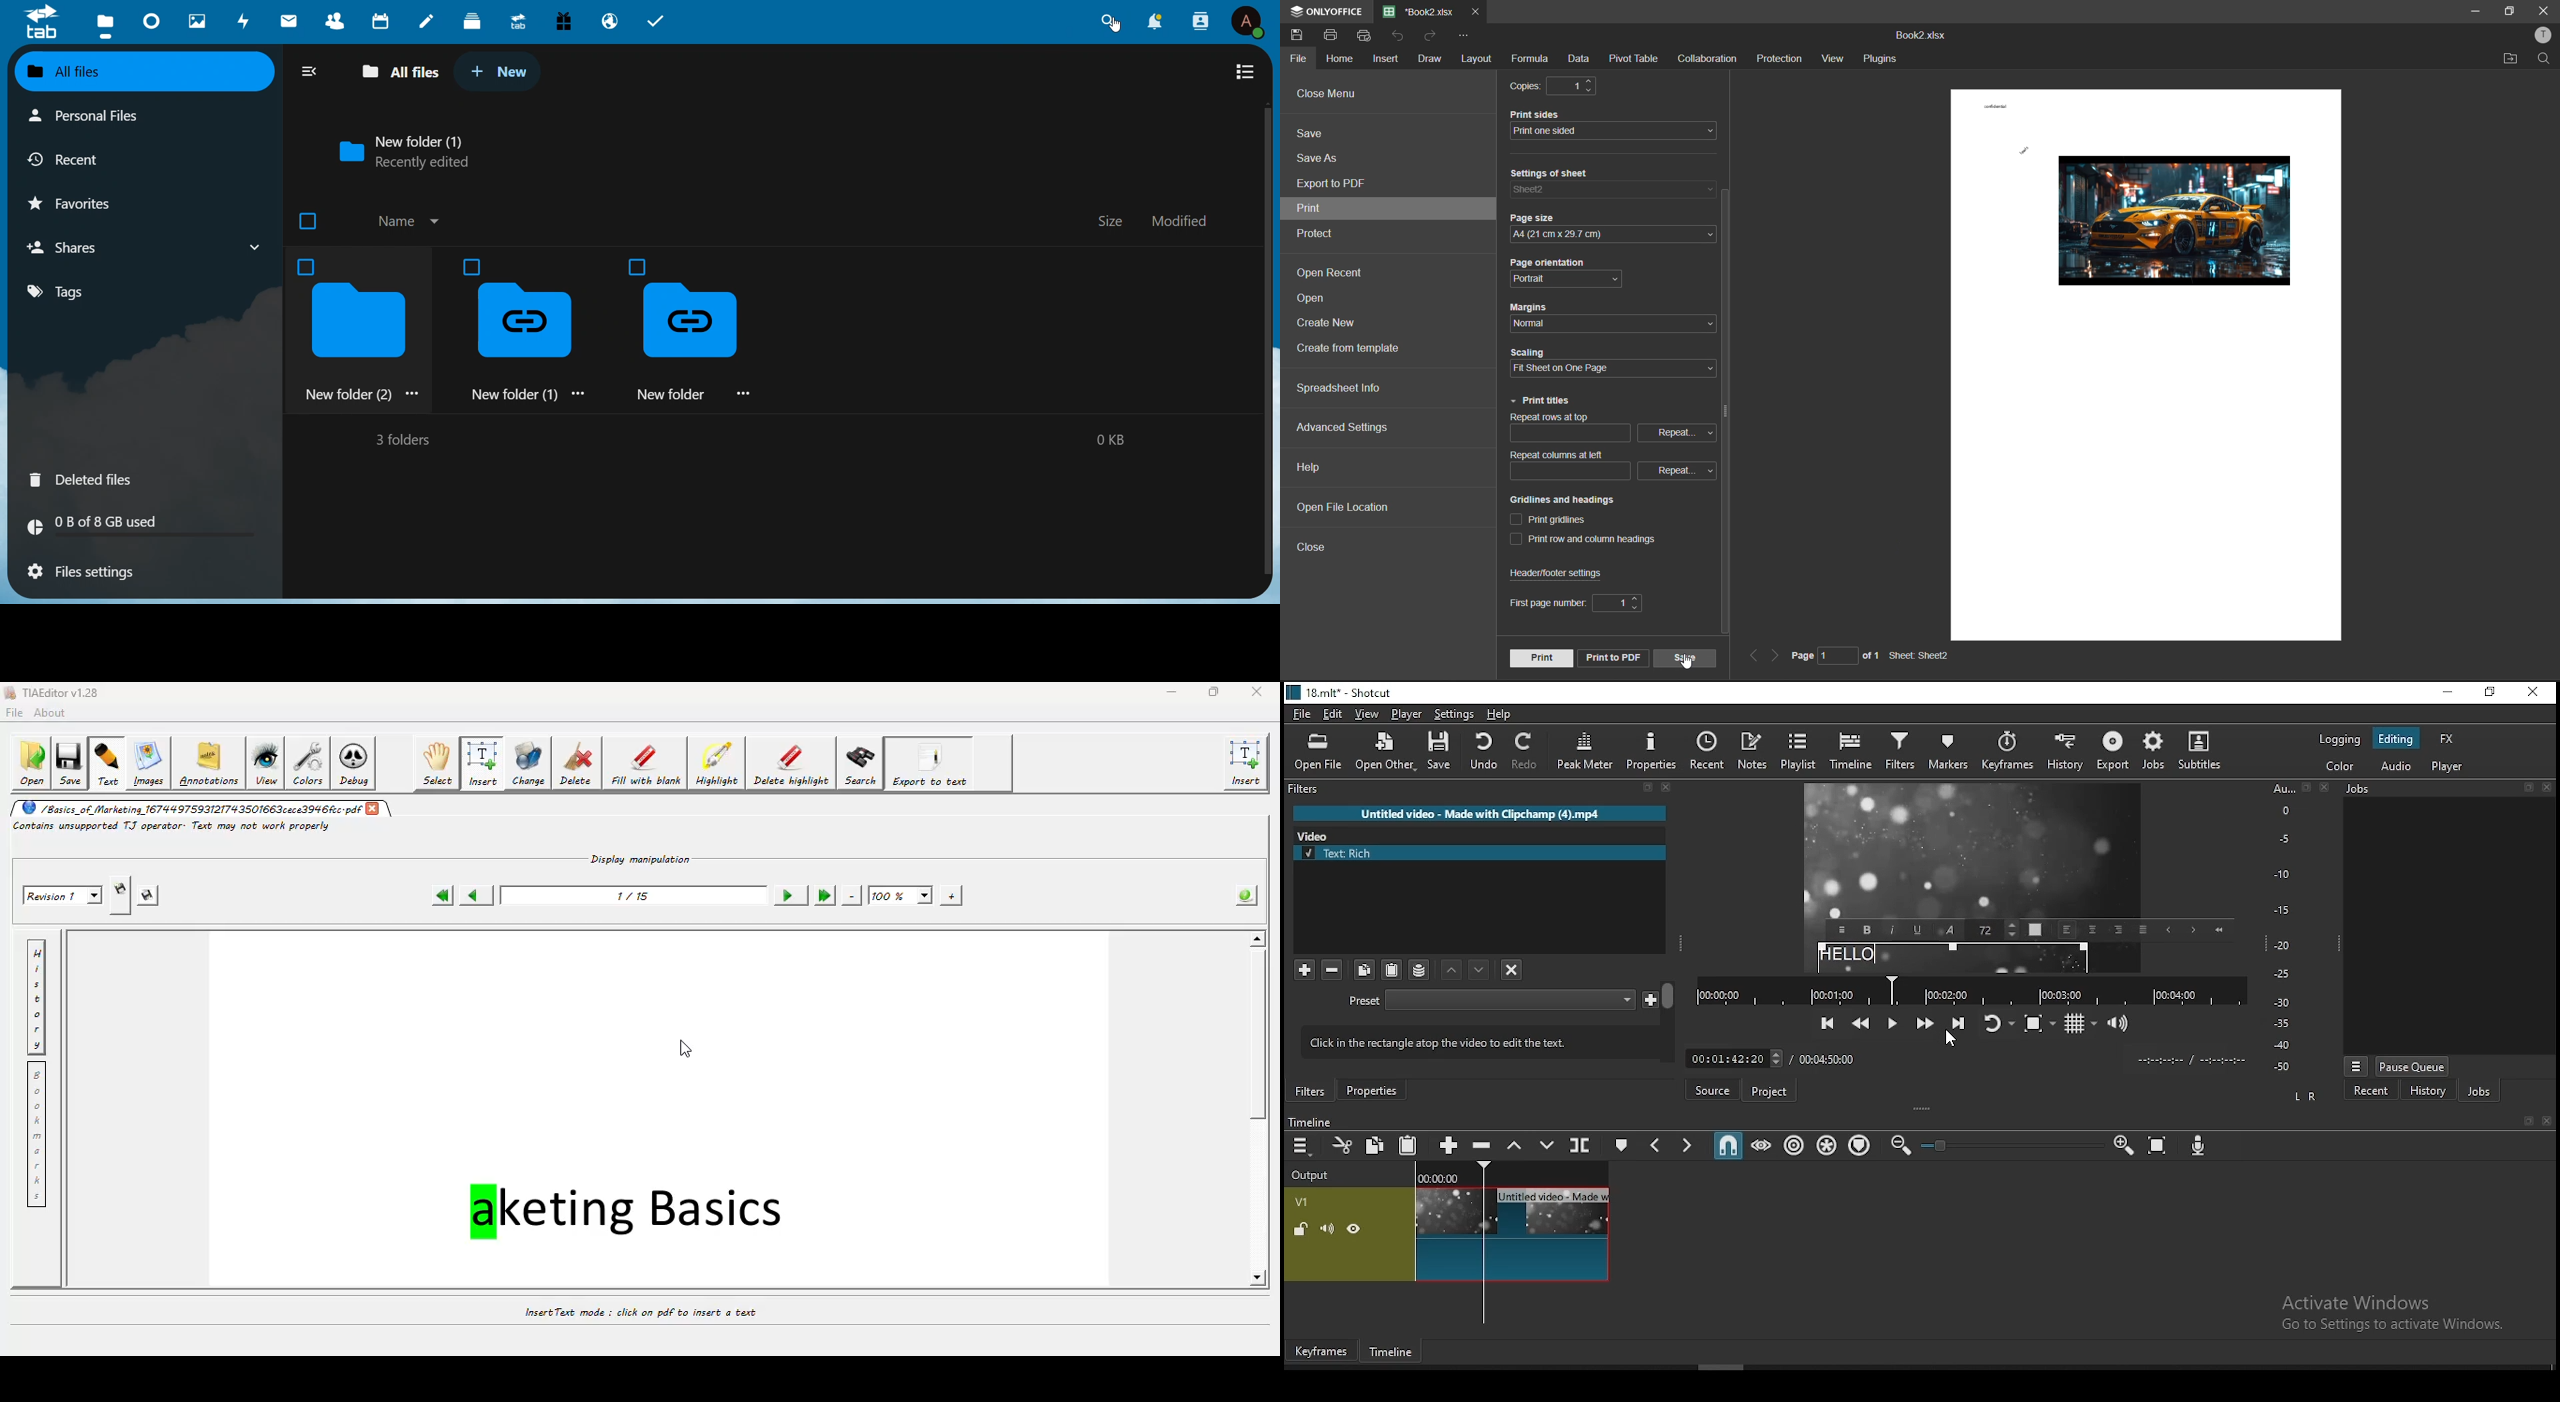  Describe the element at coordinates (2111, 754) in the screenshot. I see `export` at that location.